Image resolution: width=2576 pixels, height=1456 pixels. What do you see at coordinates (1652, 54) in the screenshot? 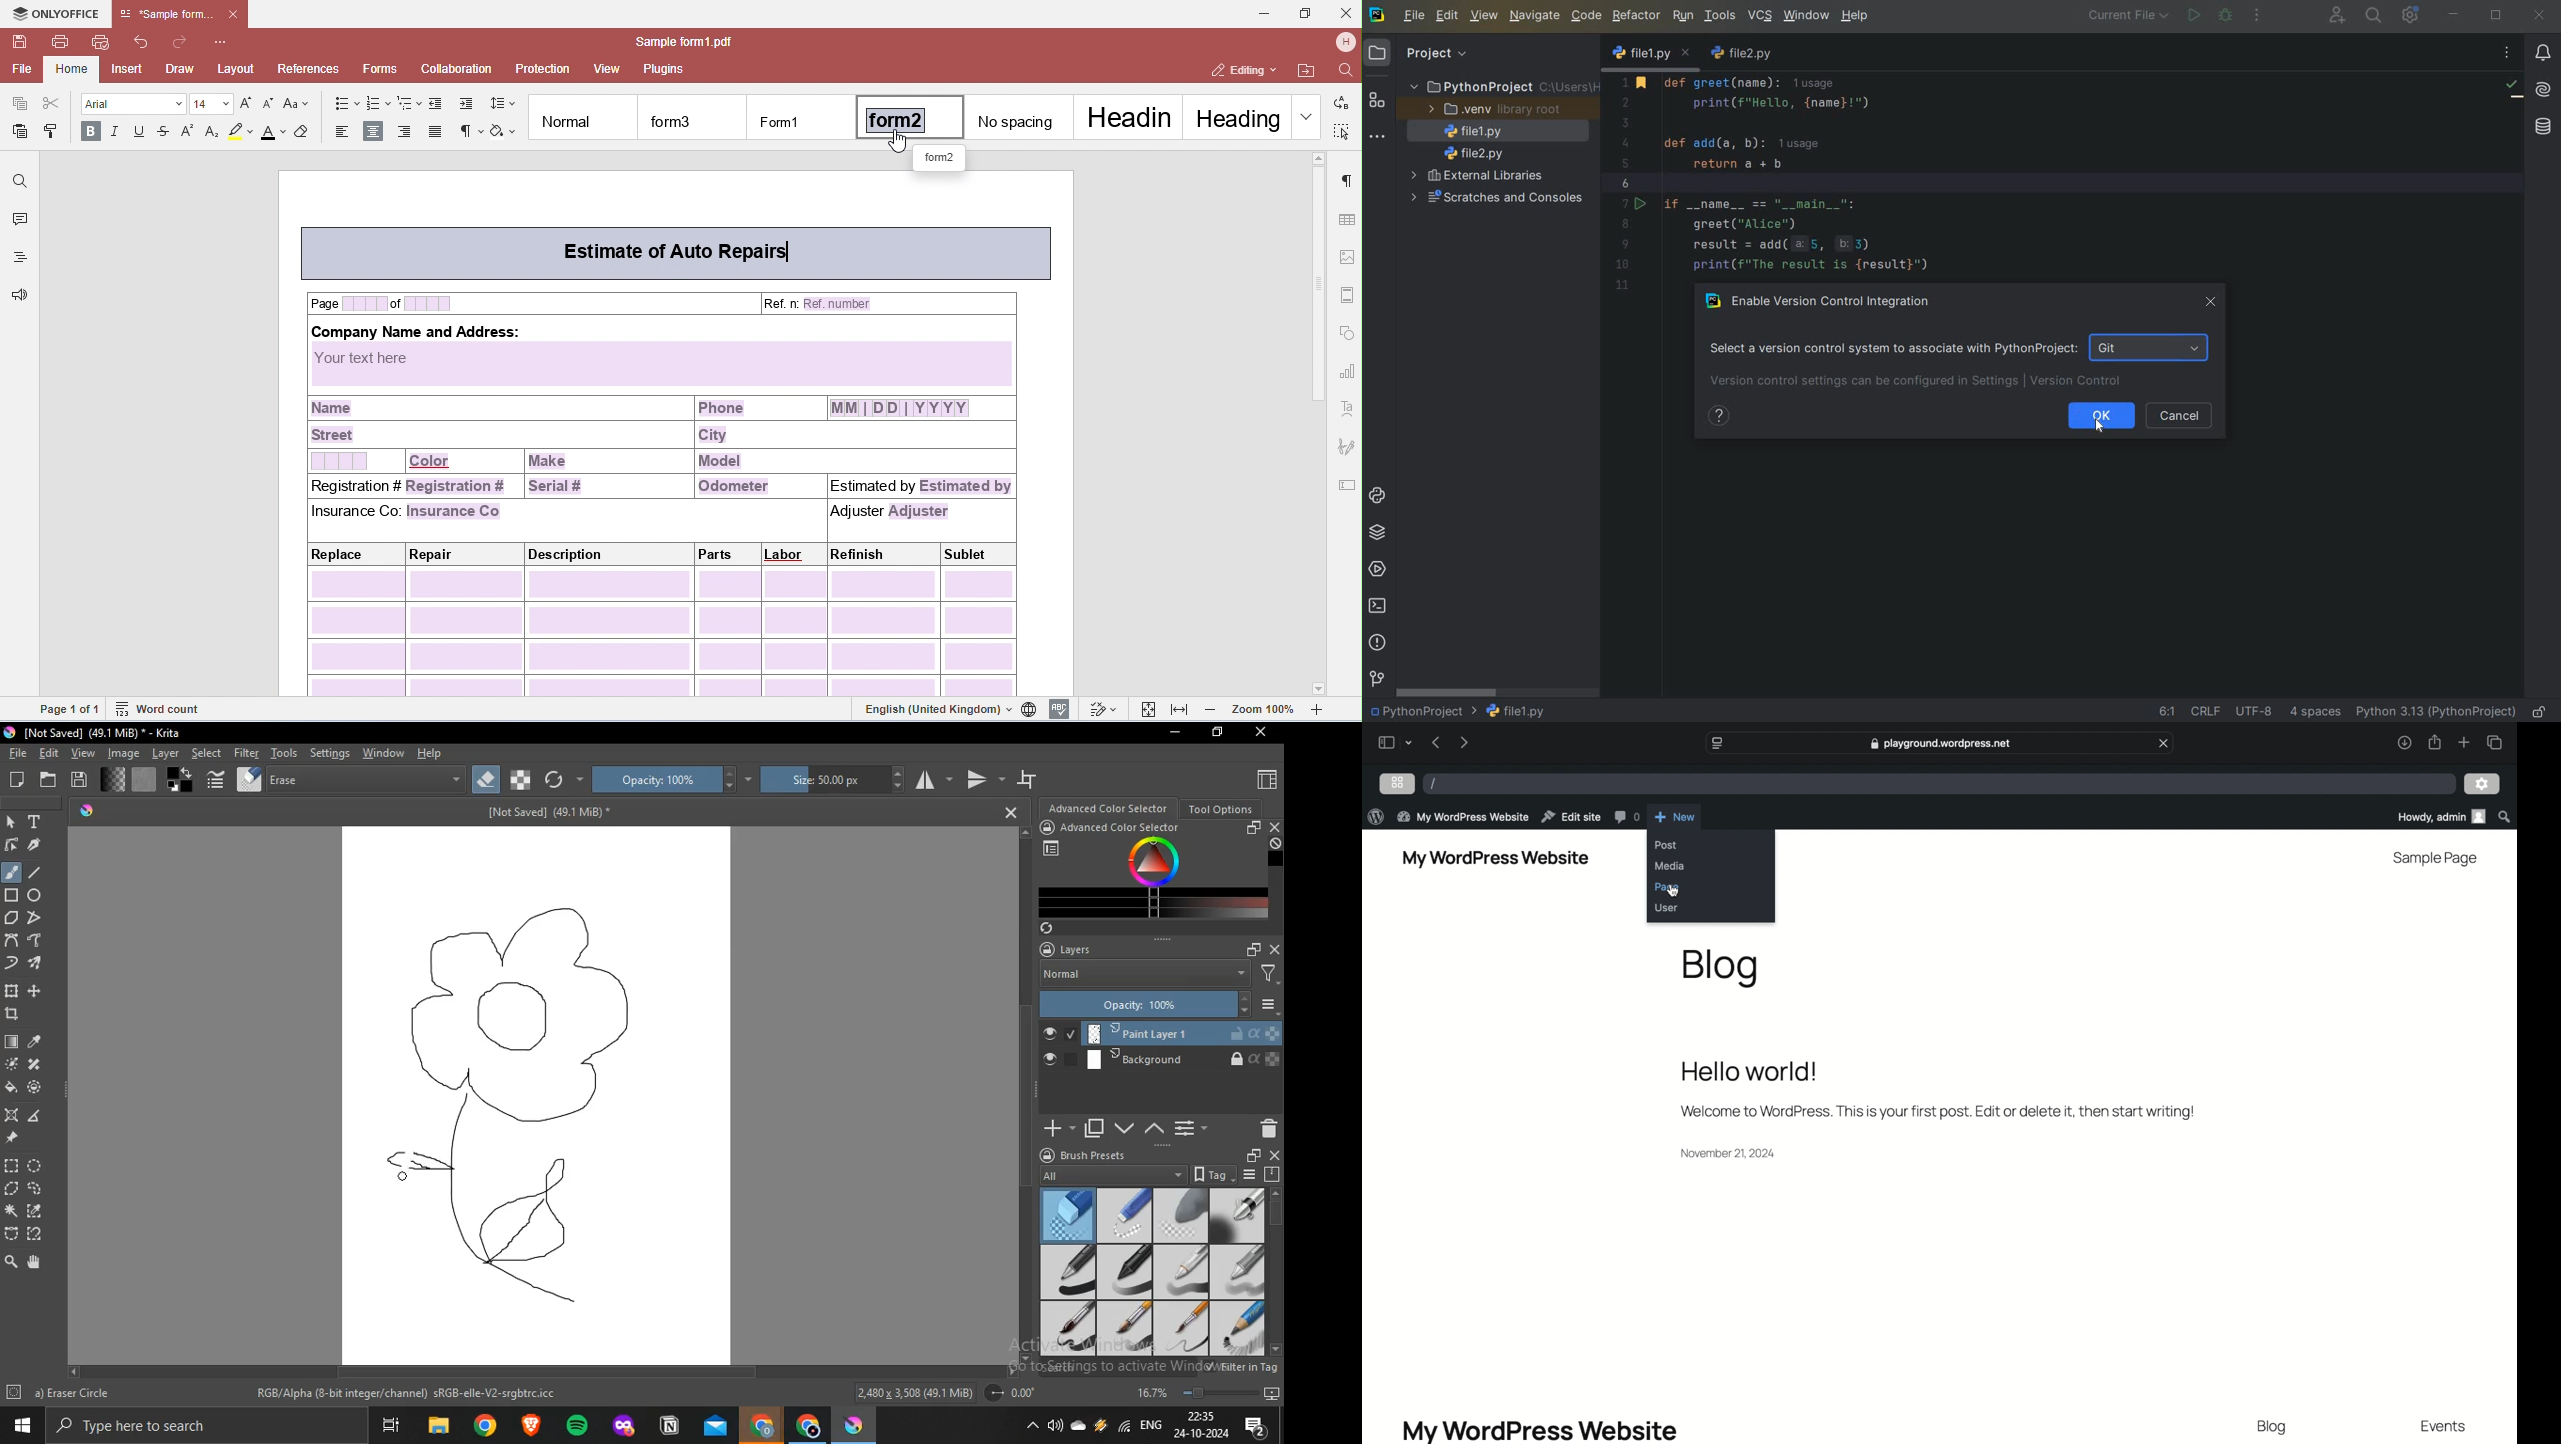
I see `file name 1` at bounding box center [1652, 54].